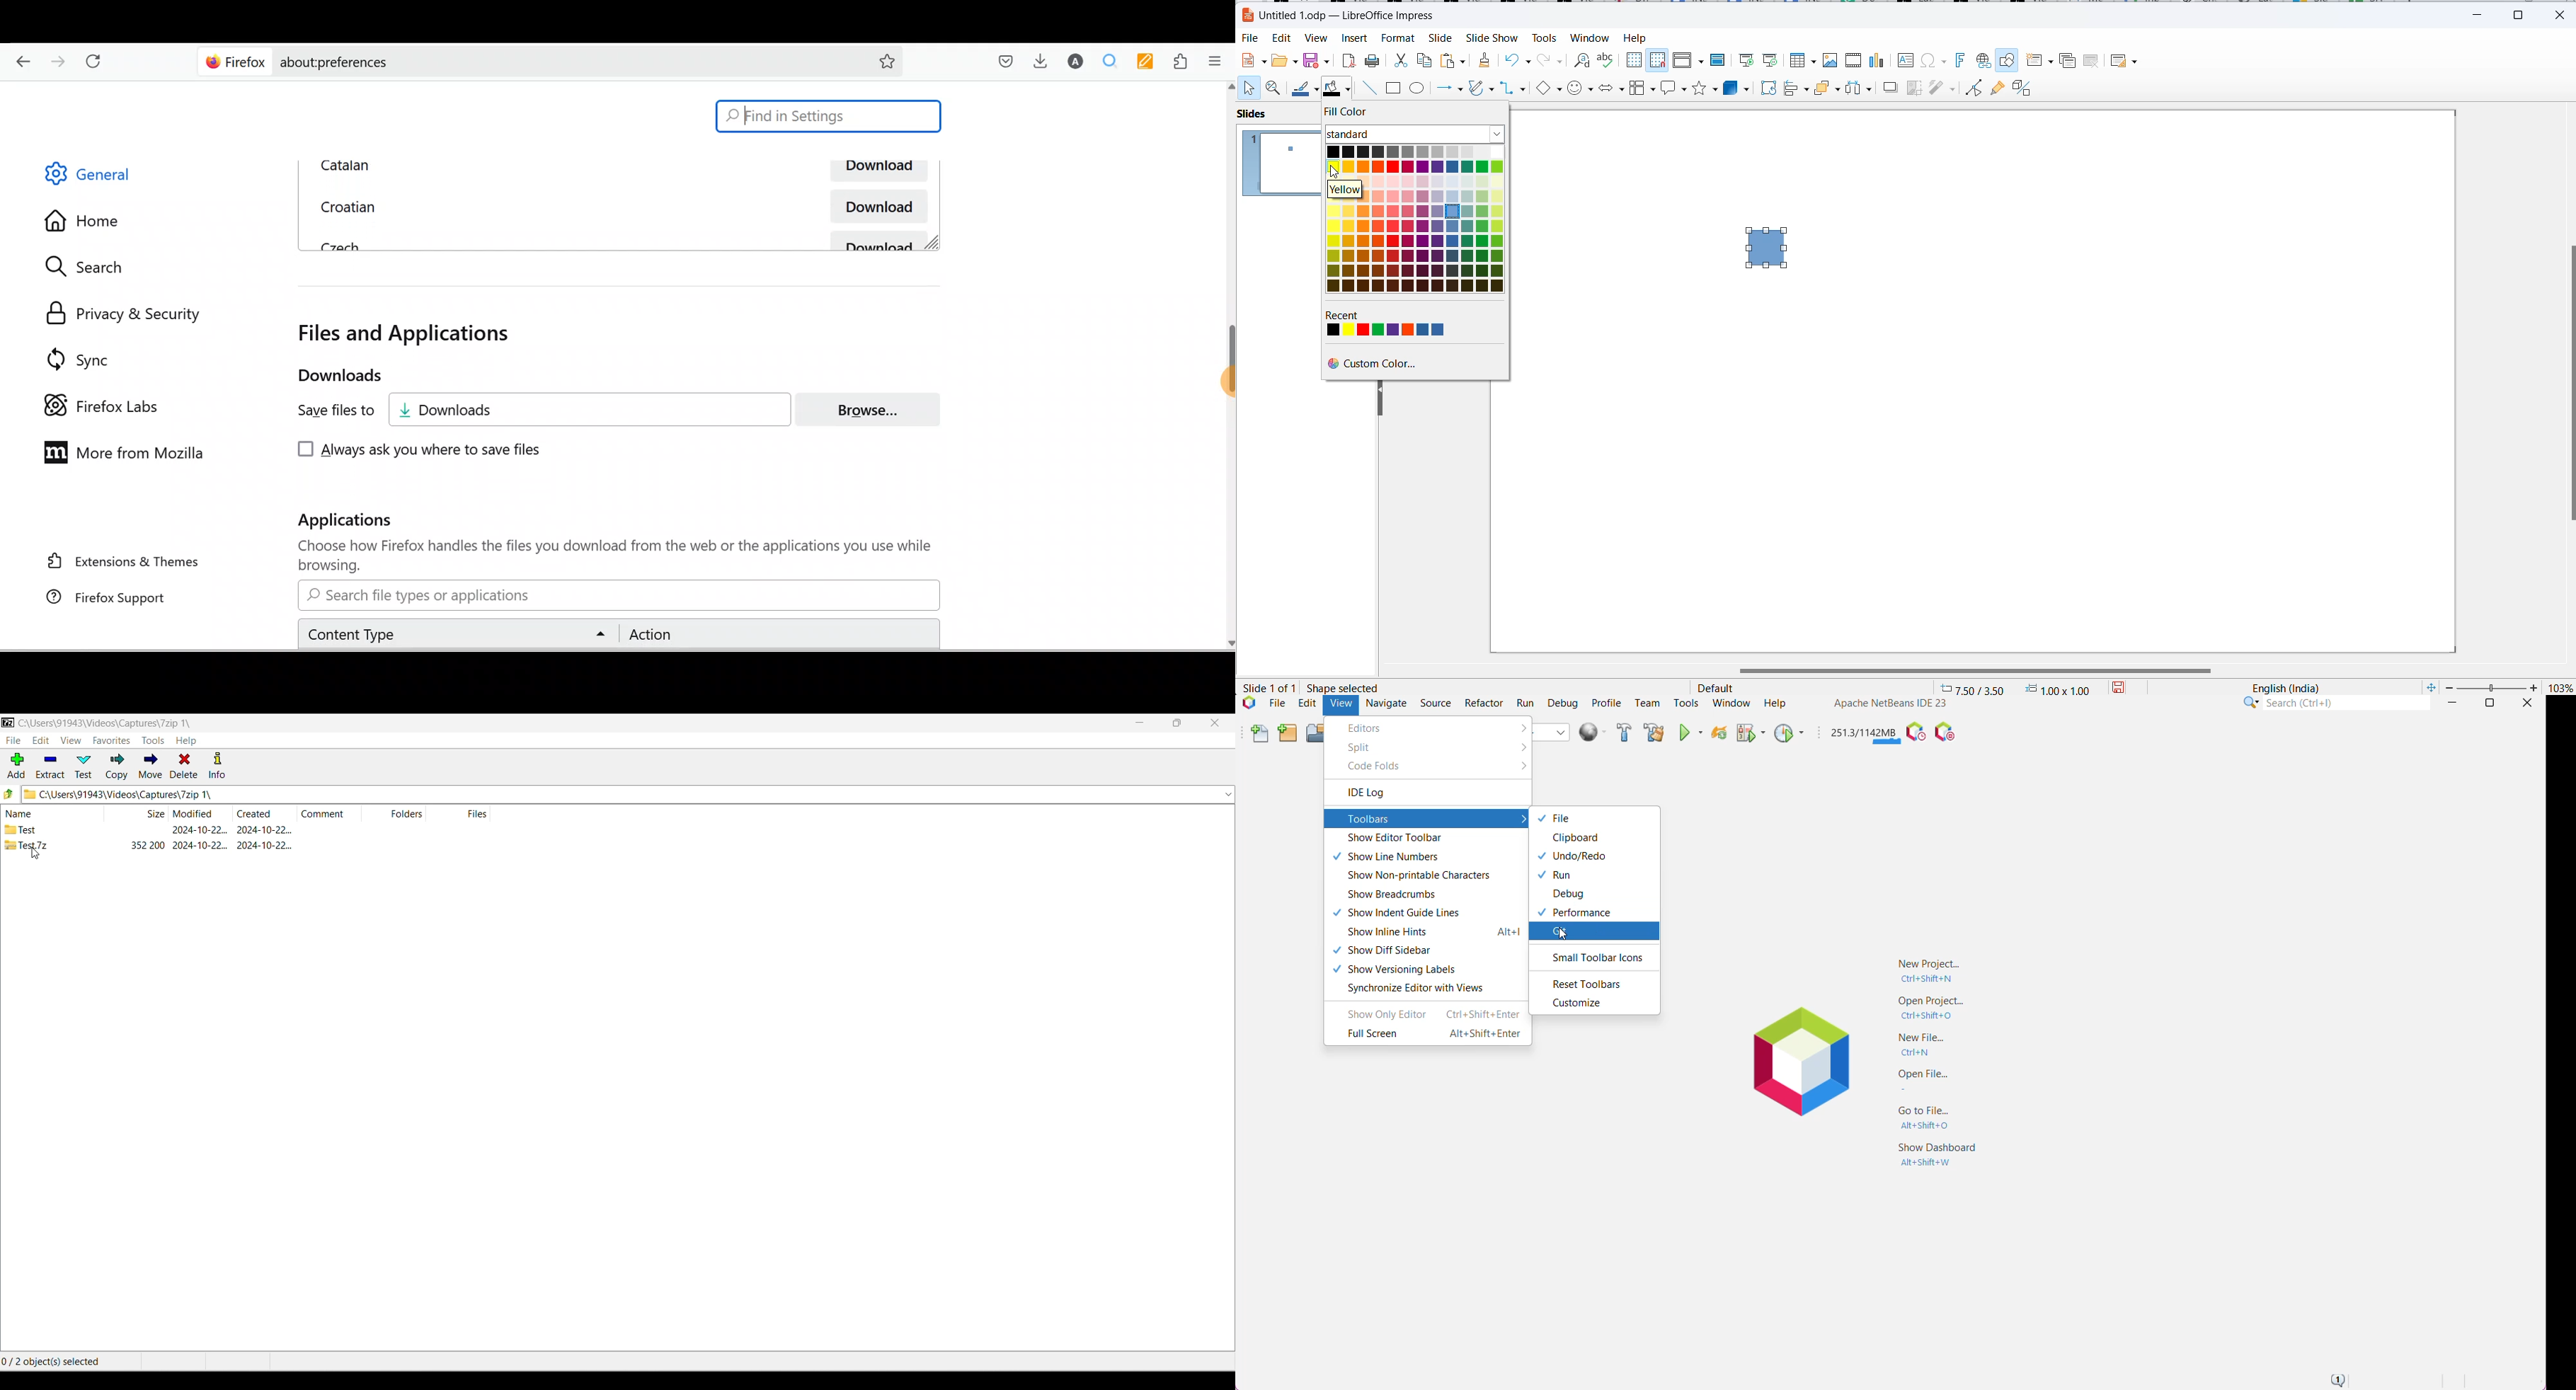 This screenshot has height=1400, width=2576. What do you see at coordinates (48, 844) in the screenshot?
I see `Test zip` at bounding box center [48, 844].